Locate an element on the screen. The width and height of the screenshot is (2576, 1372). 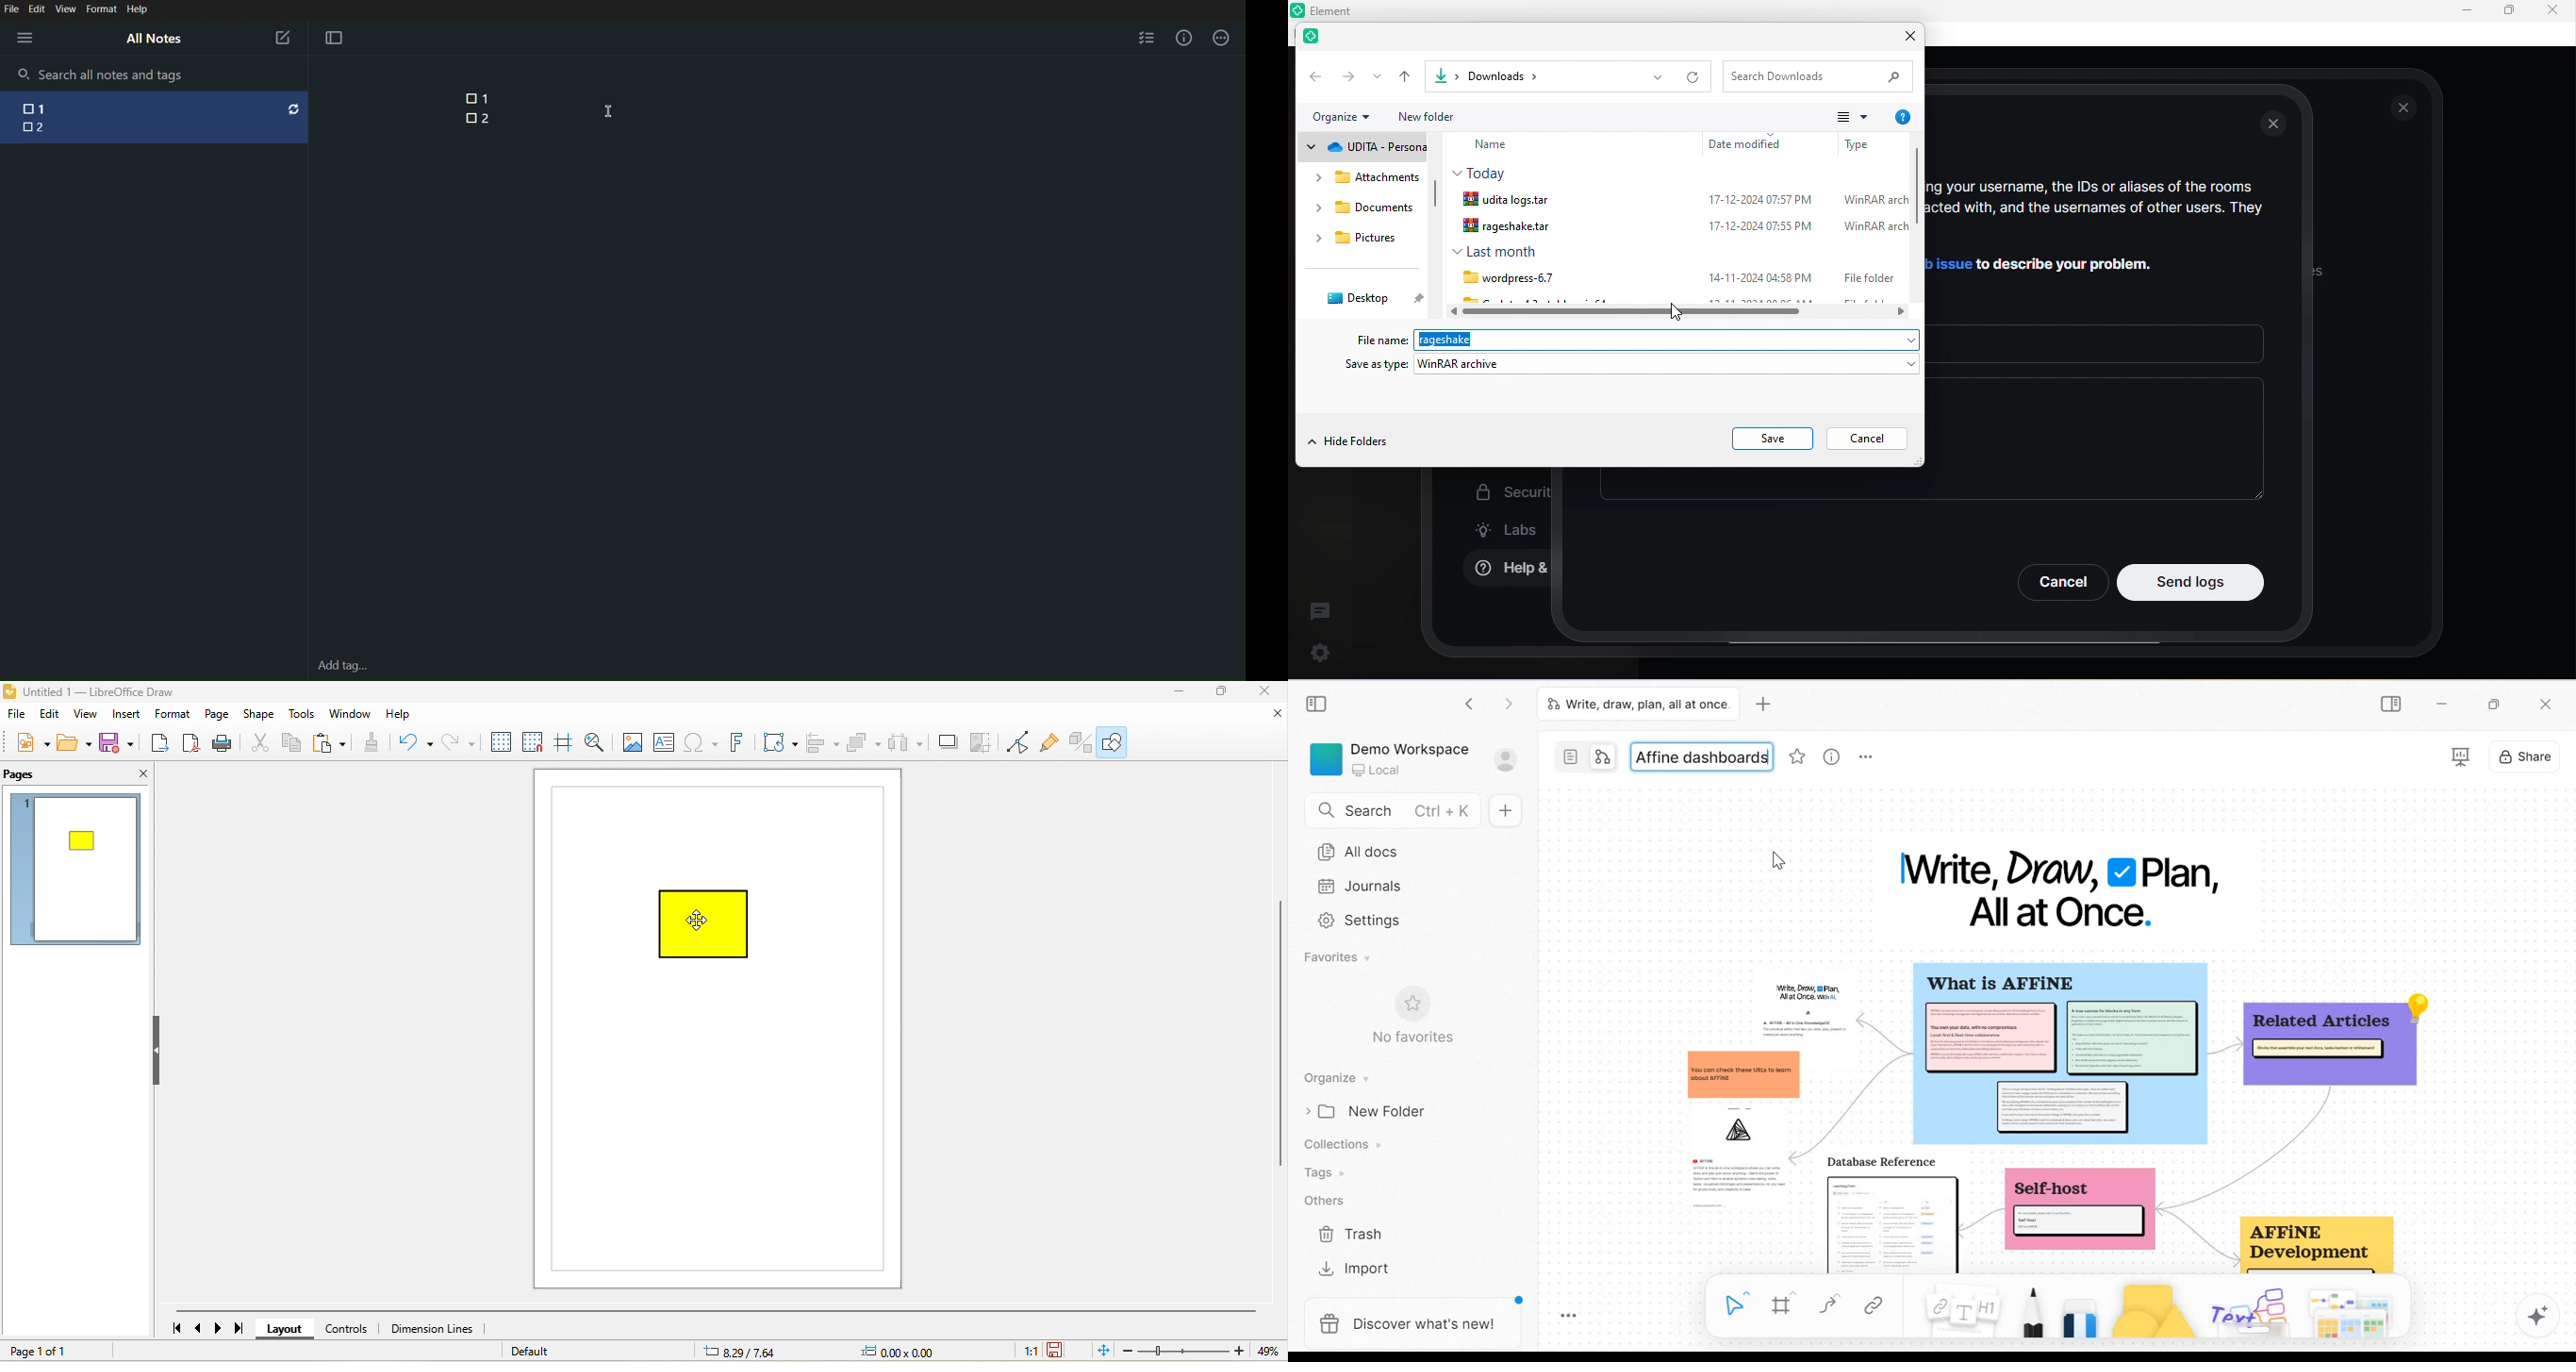
1 is located at coordinates (56, 107).